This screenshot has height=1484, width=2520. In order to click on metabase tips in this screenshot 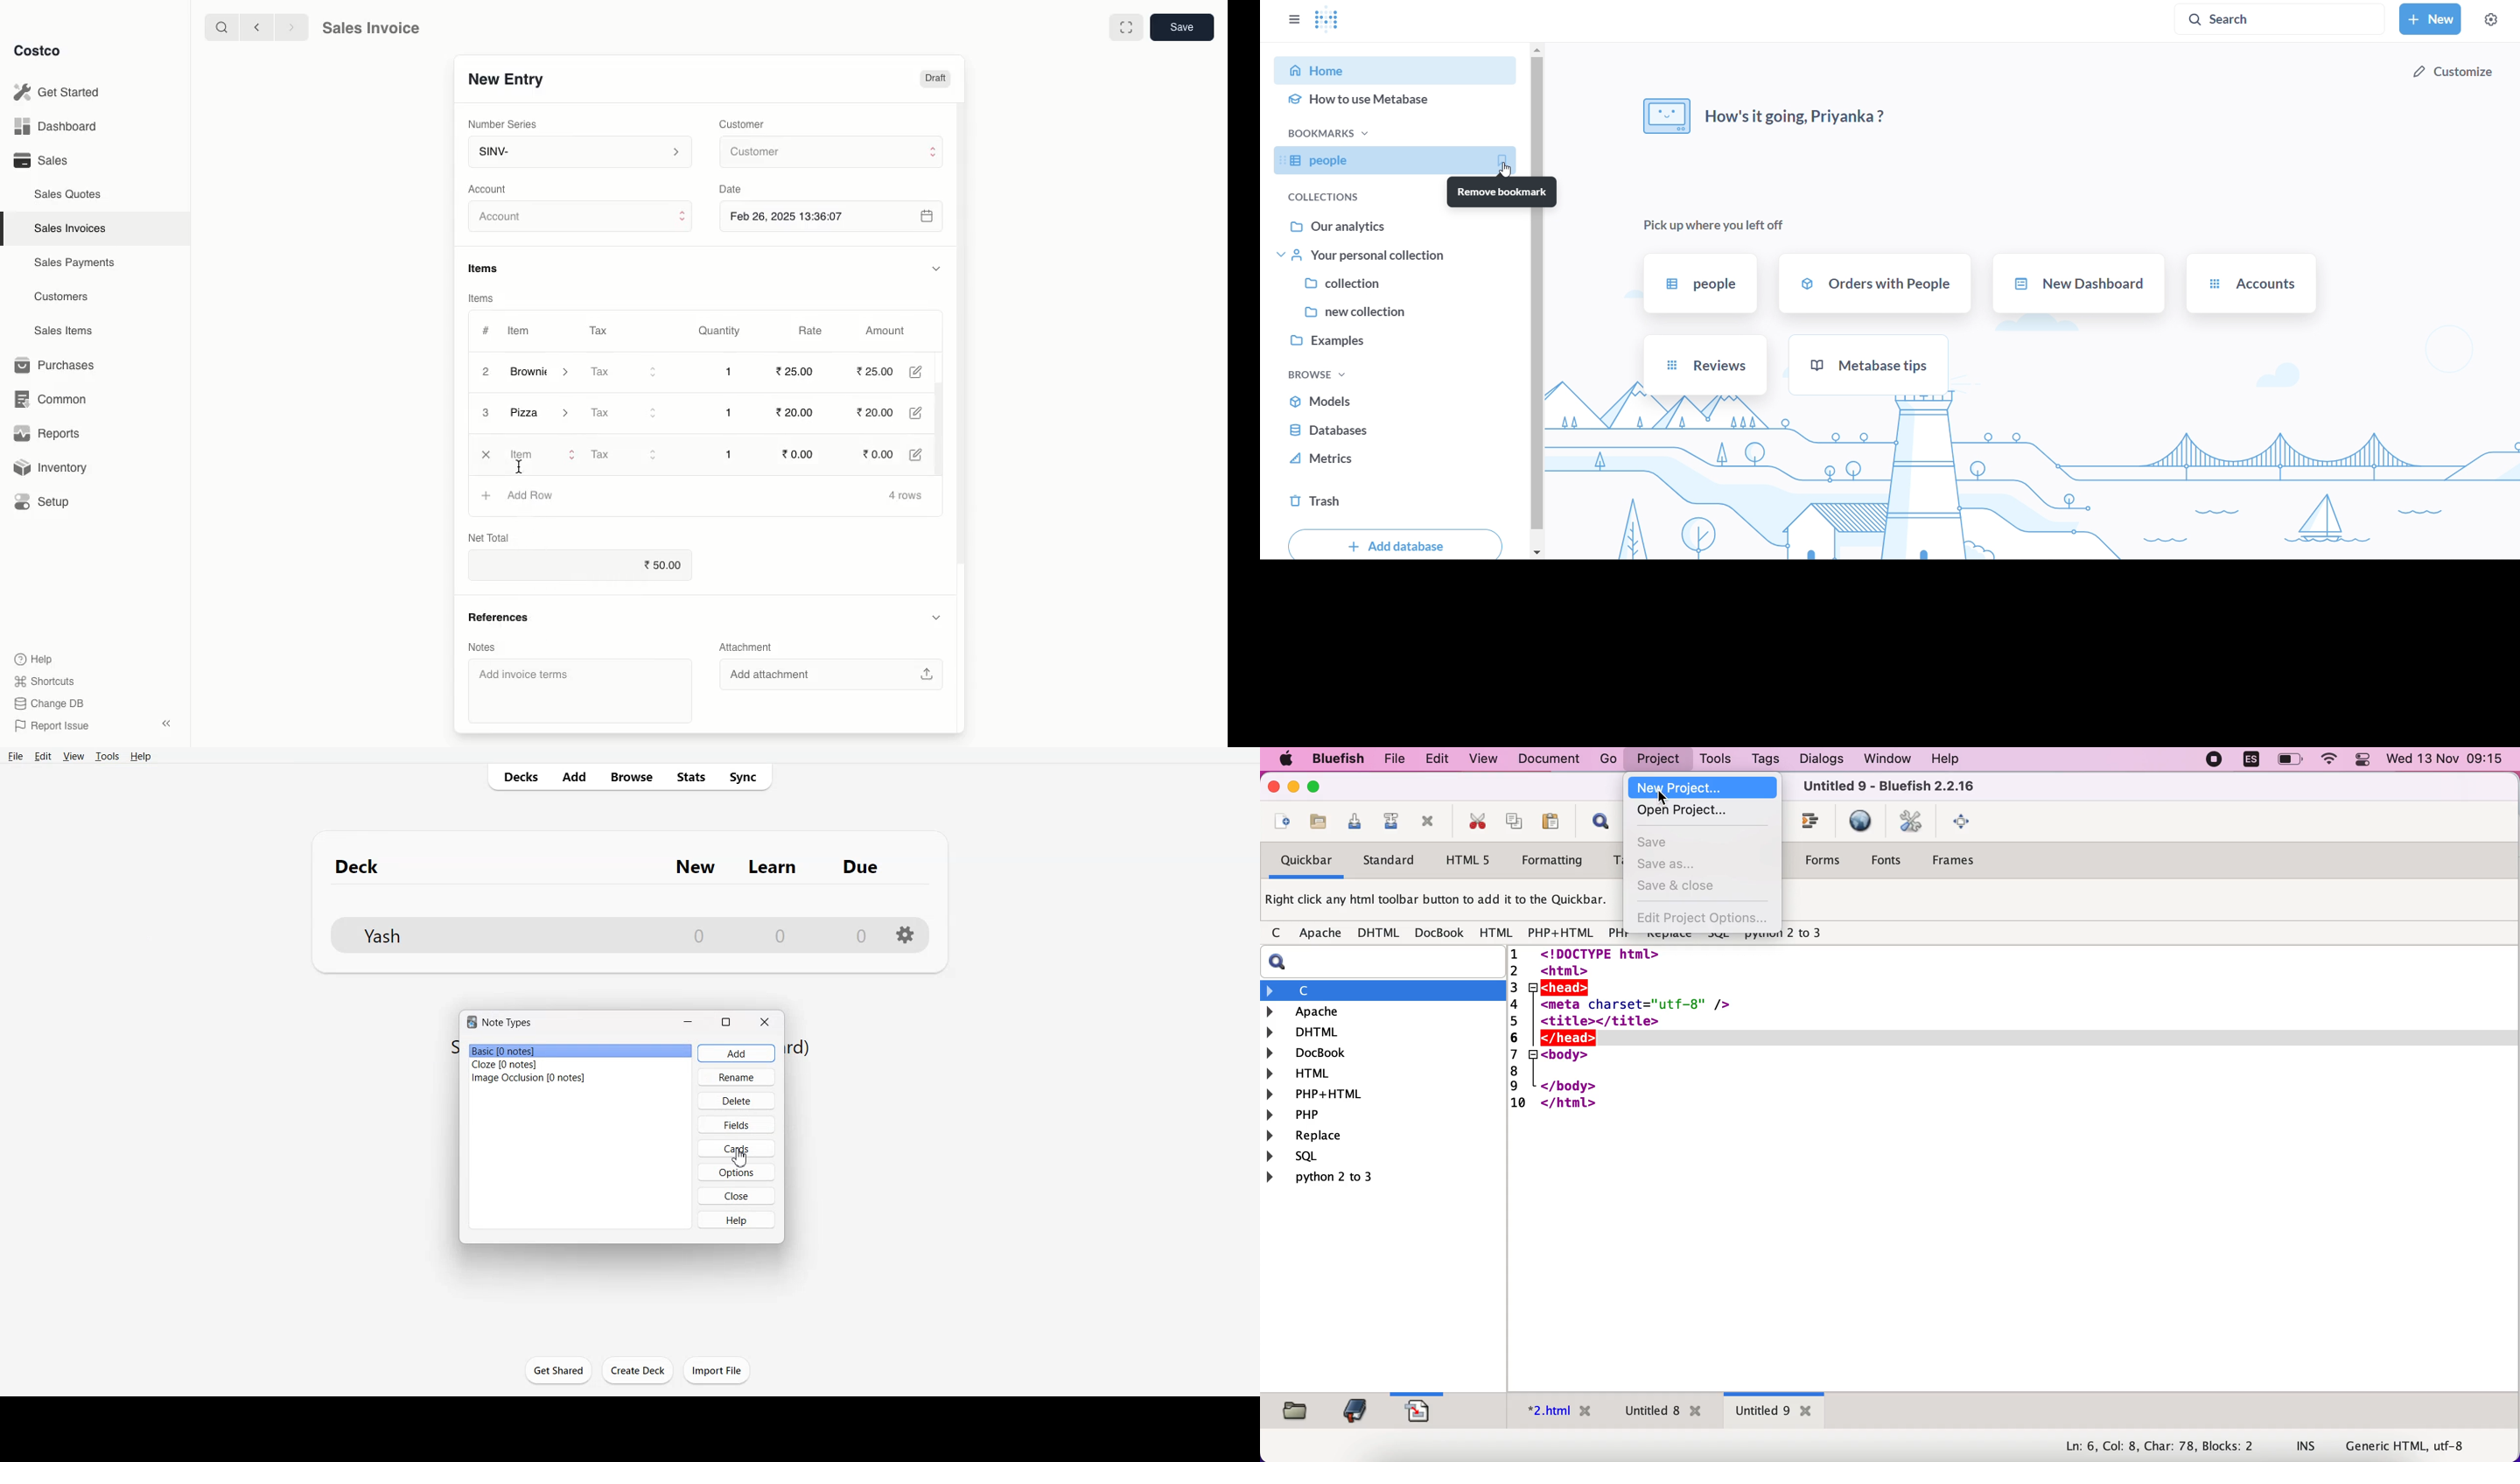, I will do `click(1868, 365)`.